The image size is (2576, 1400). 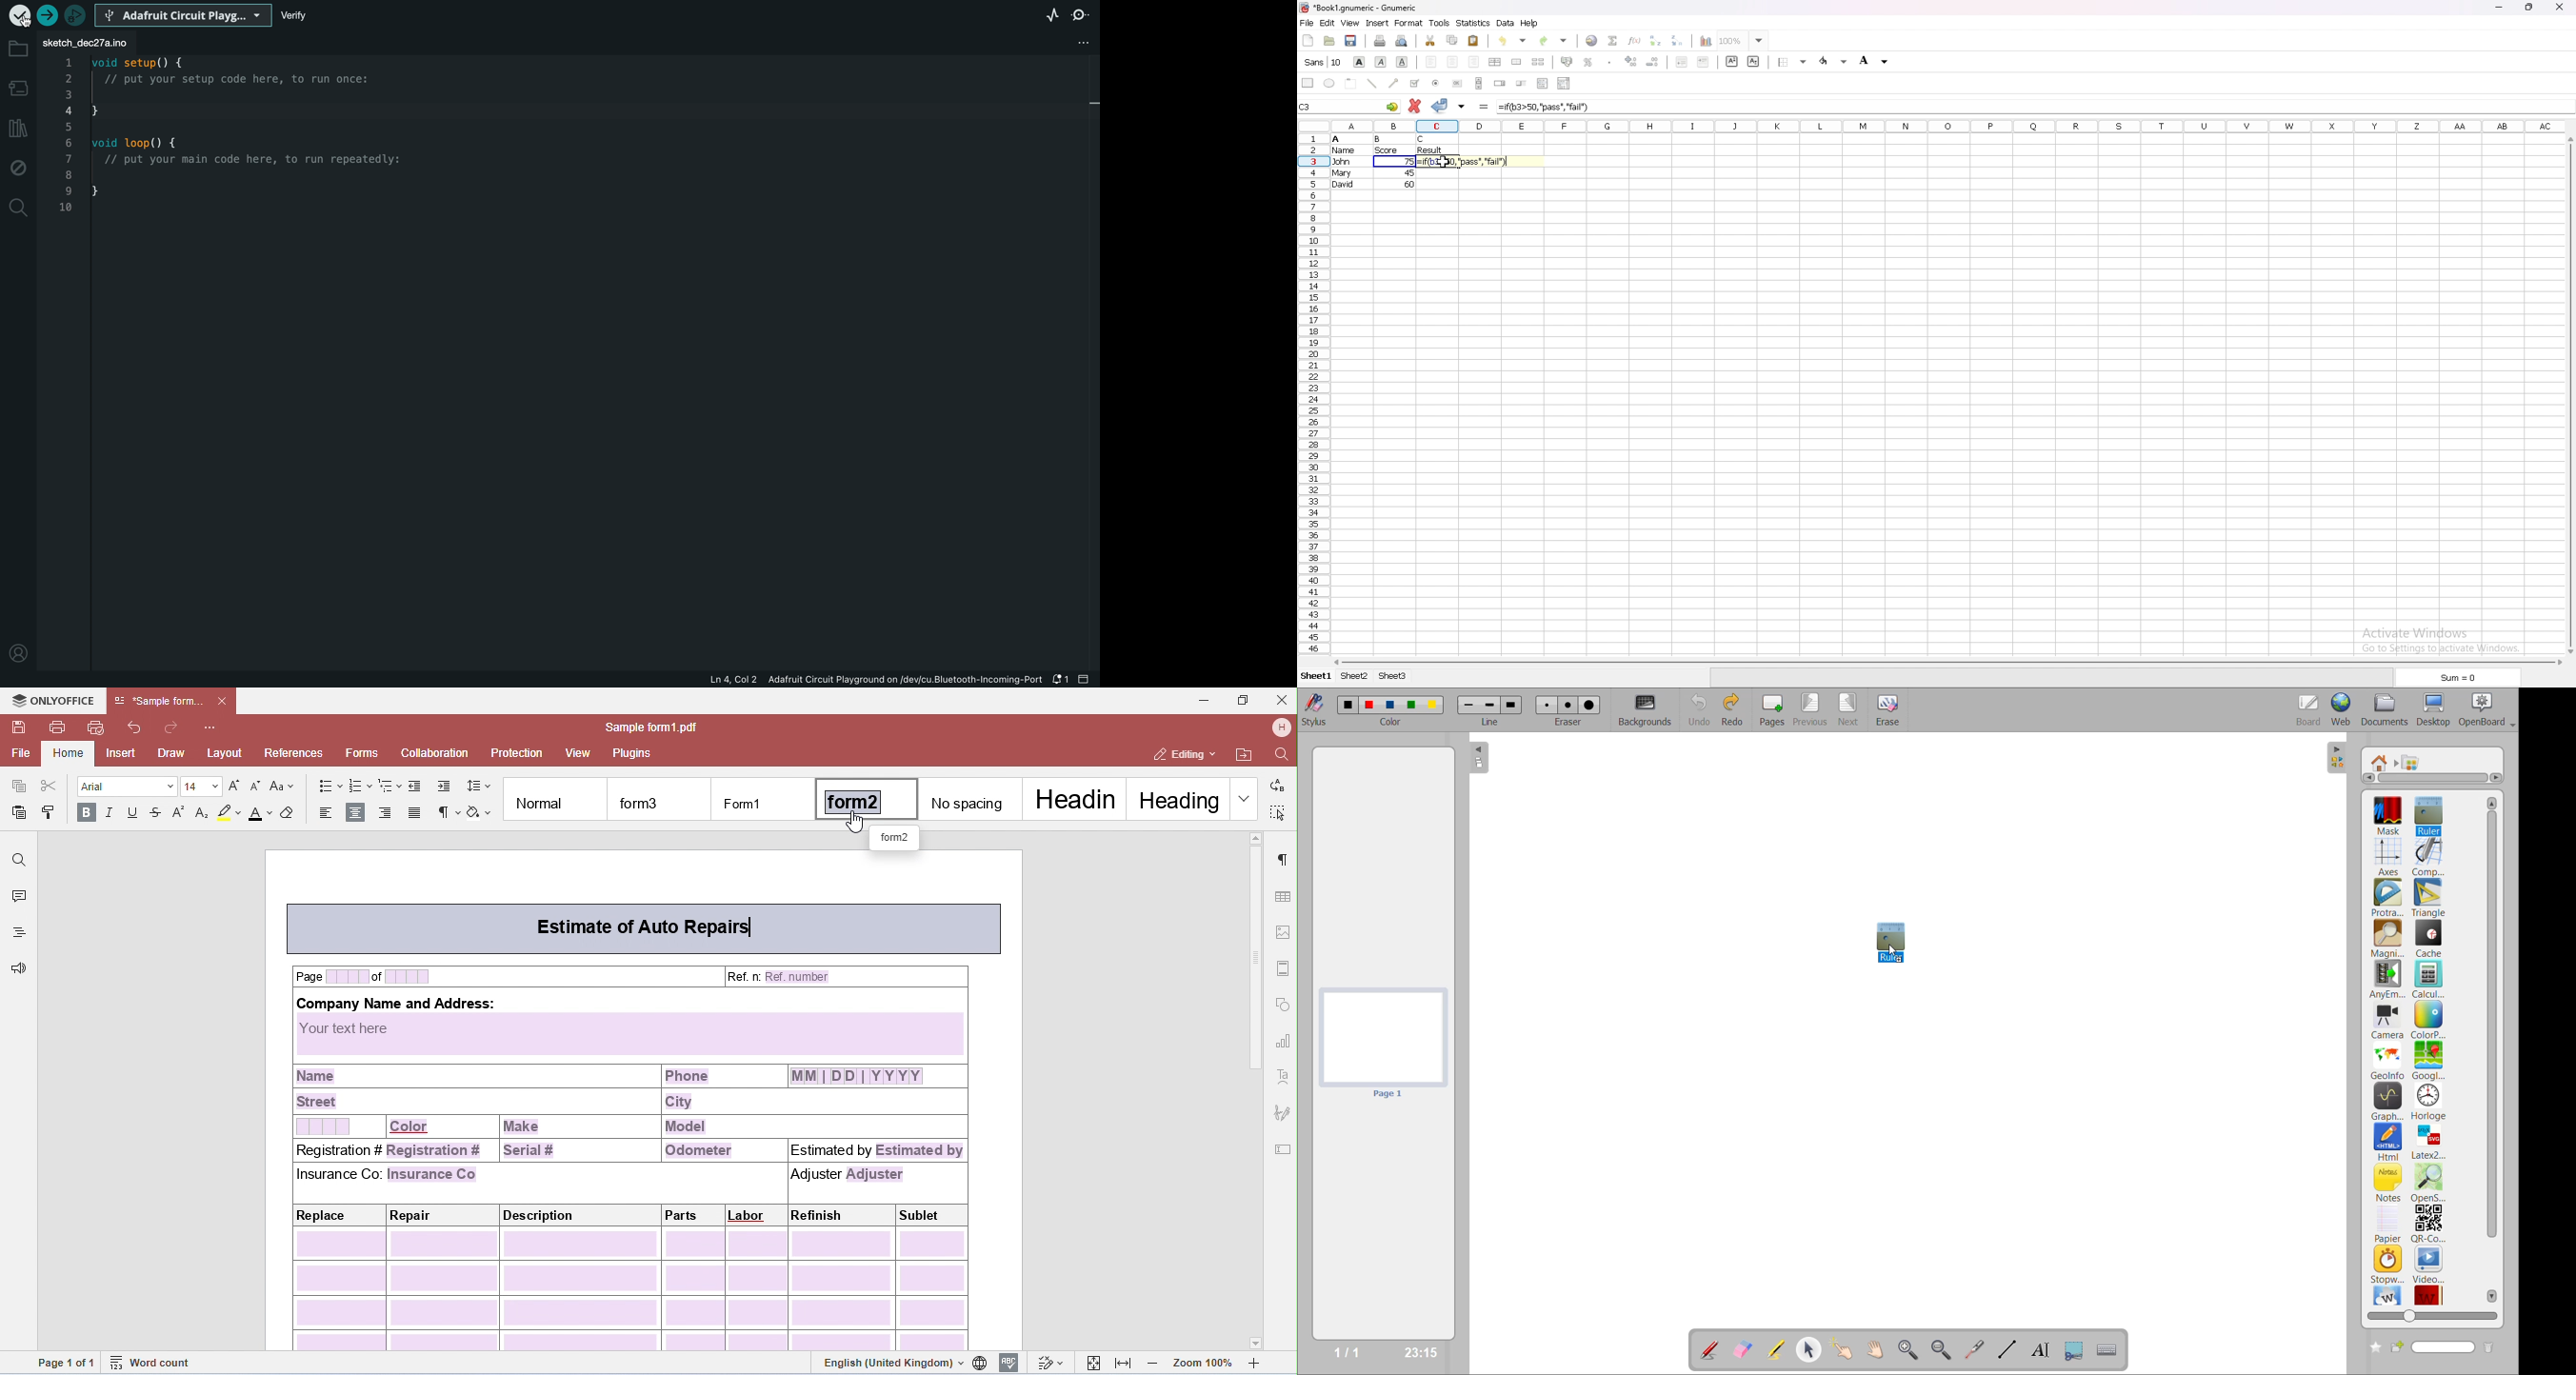 I want to click on drag to, so click(x=1895, y=953).